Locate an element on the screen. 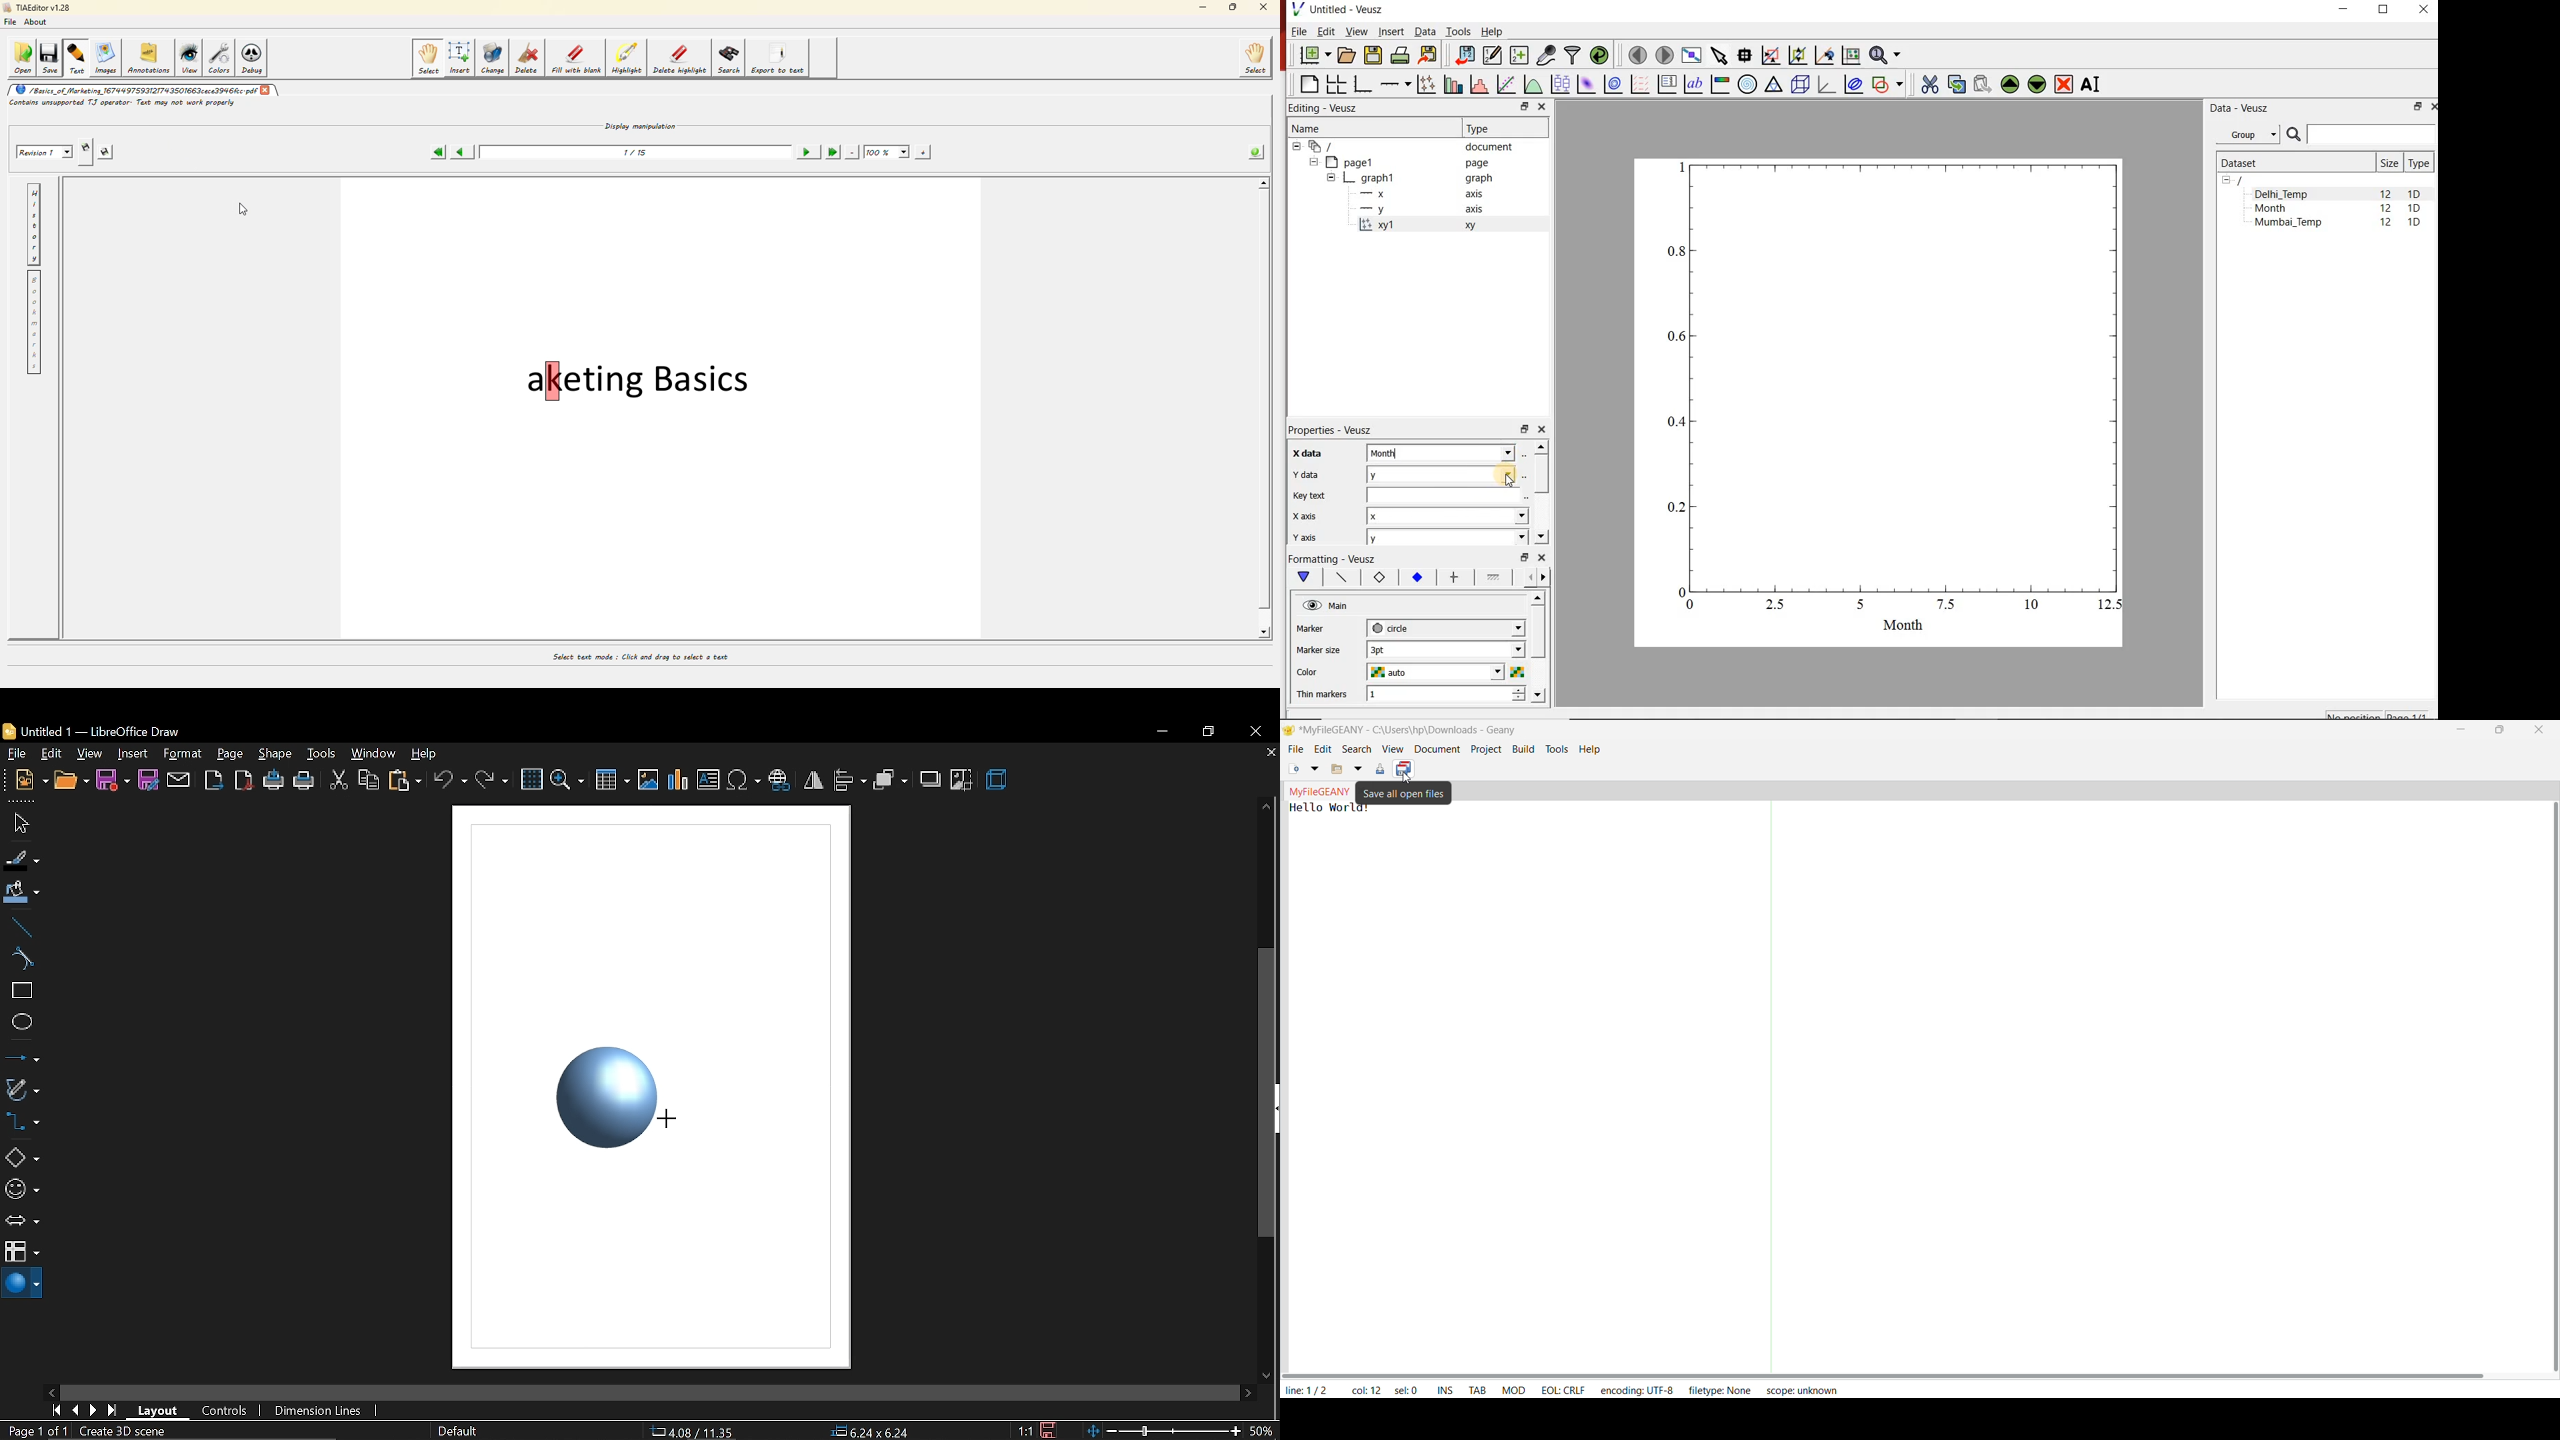 The height and width of the screenshot is (1456, 2576). 50% is located at coordinates (1264, 1430).